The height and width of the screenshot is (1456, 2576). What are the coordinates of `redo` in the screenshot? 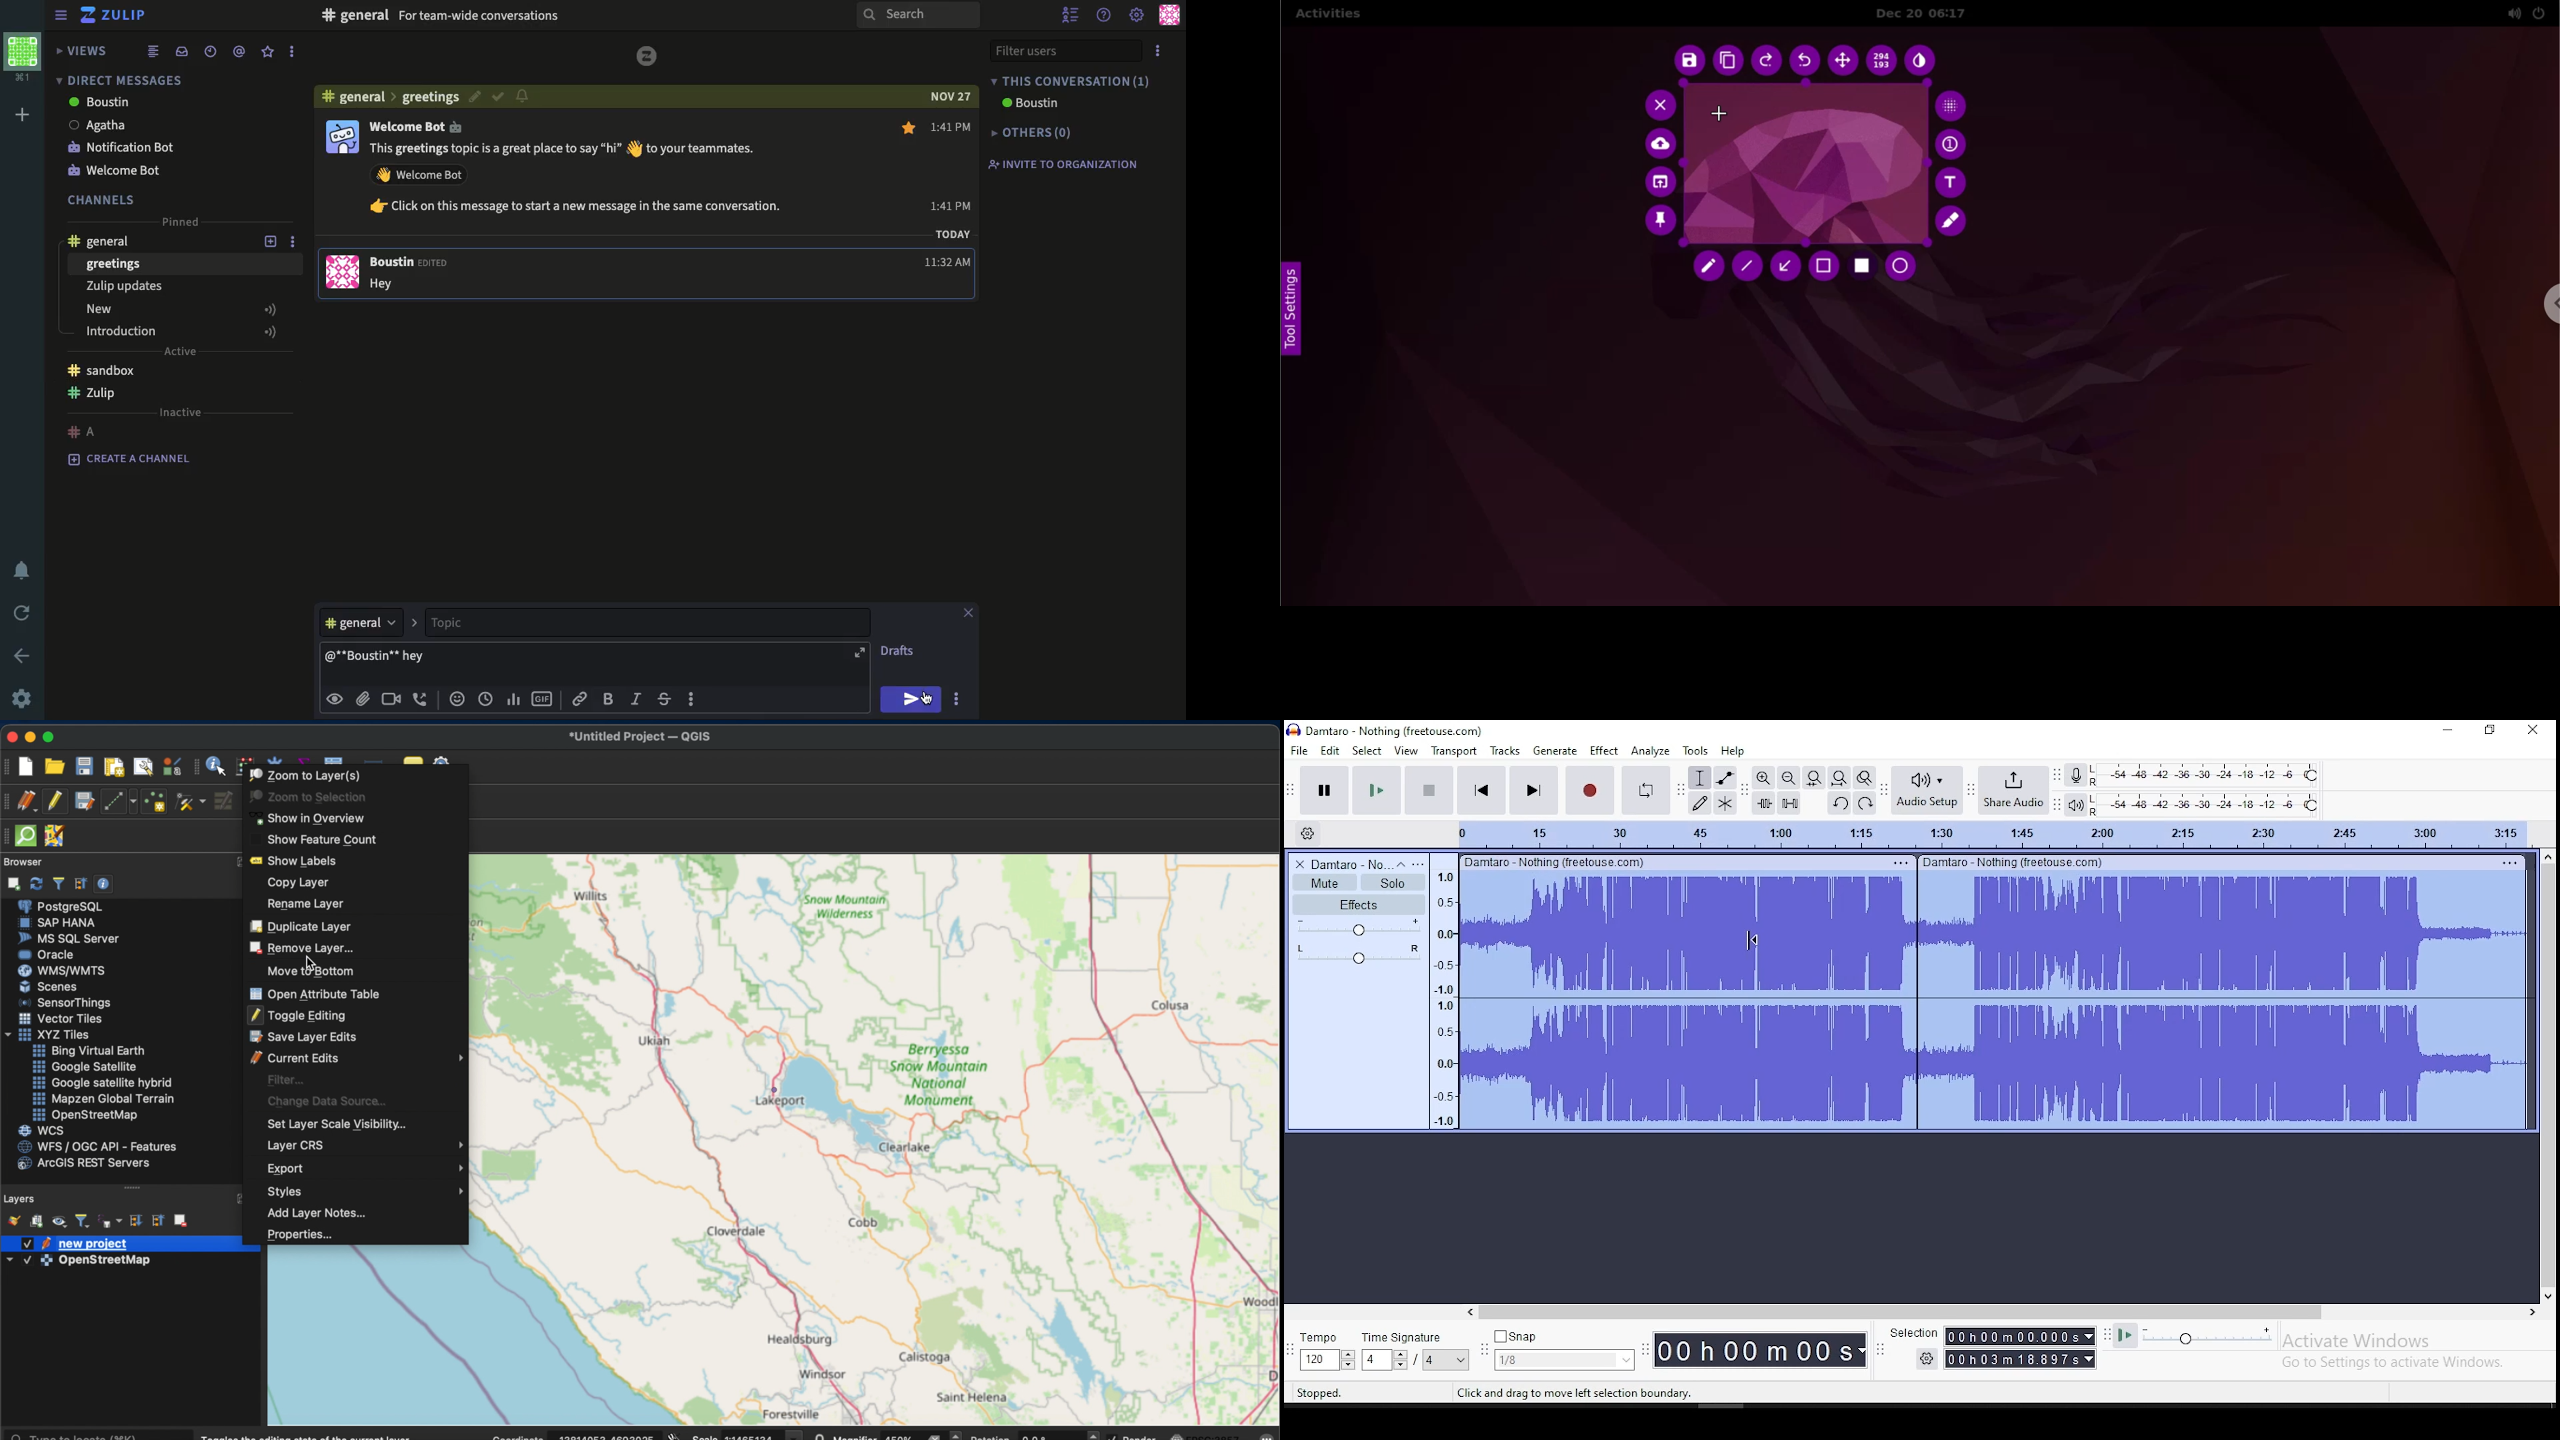 It's located at (1867, 804).